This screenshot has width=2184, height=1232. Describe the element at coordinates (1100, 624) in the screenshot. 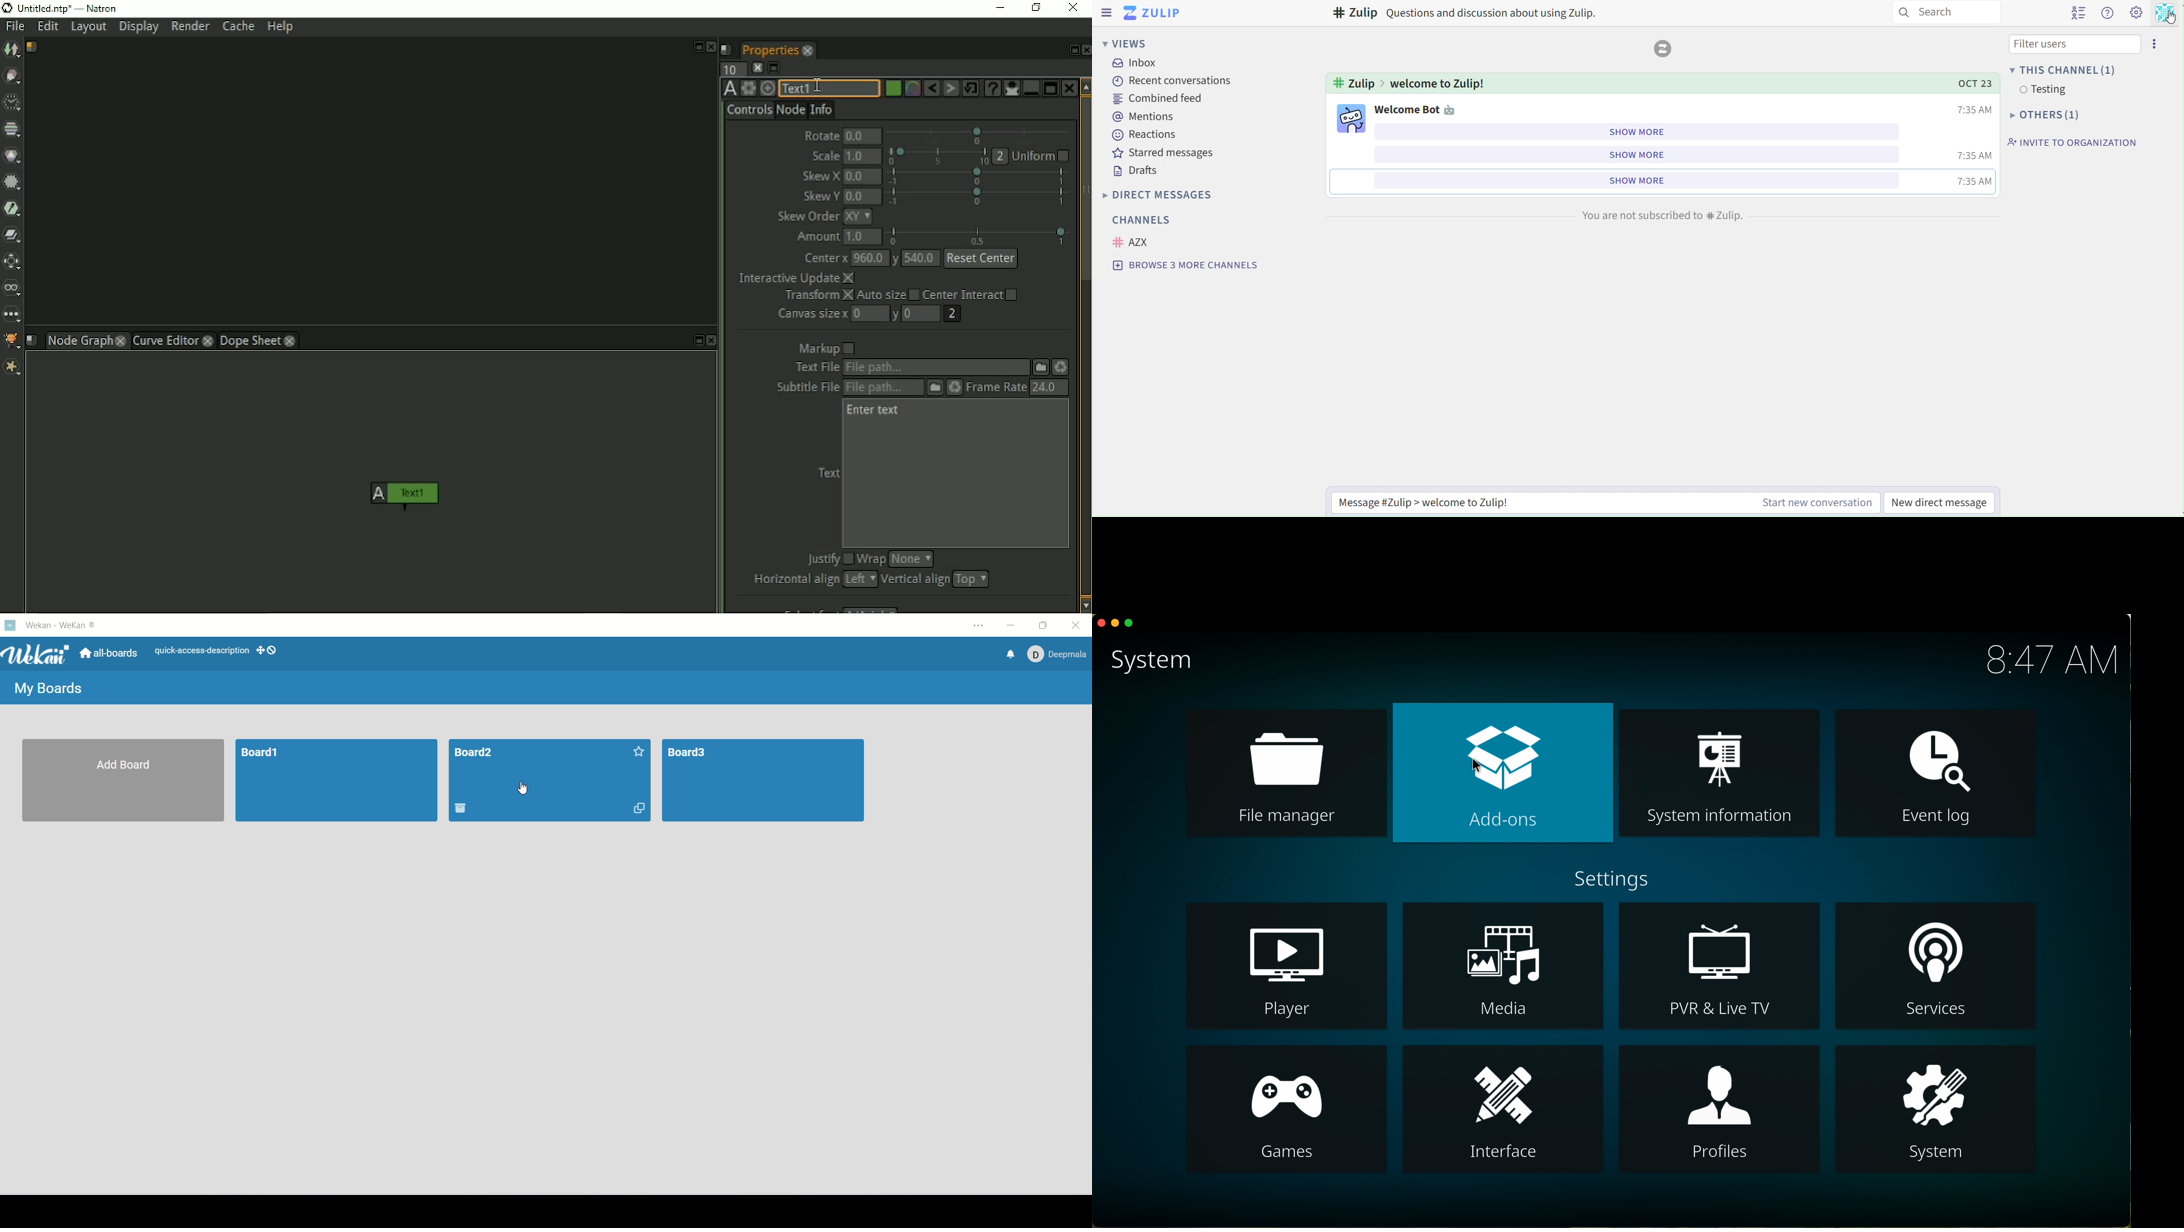

I see `close program` at that location.